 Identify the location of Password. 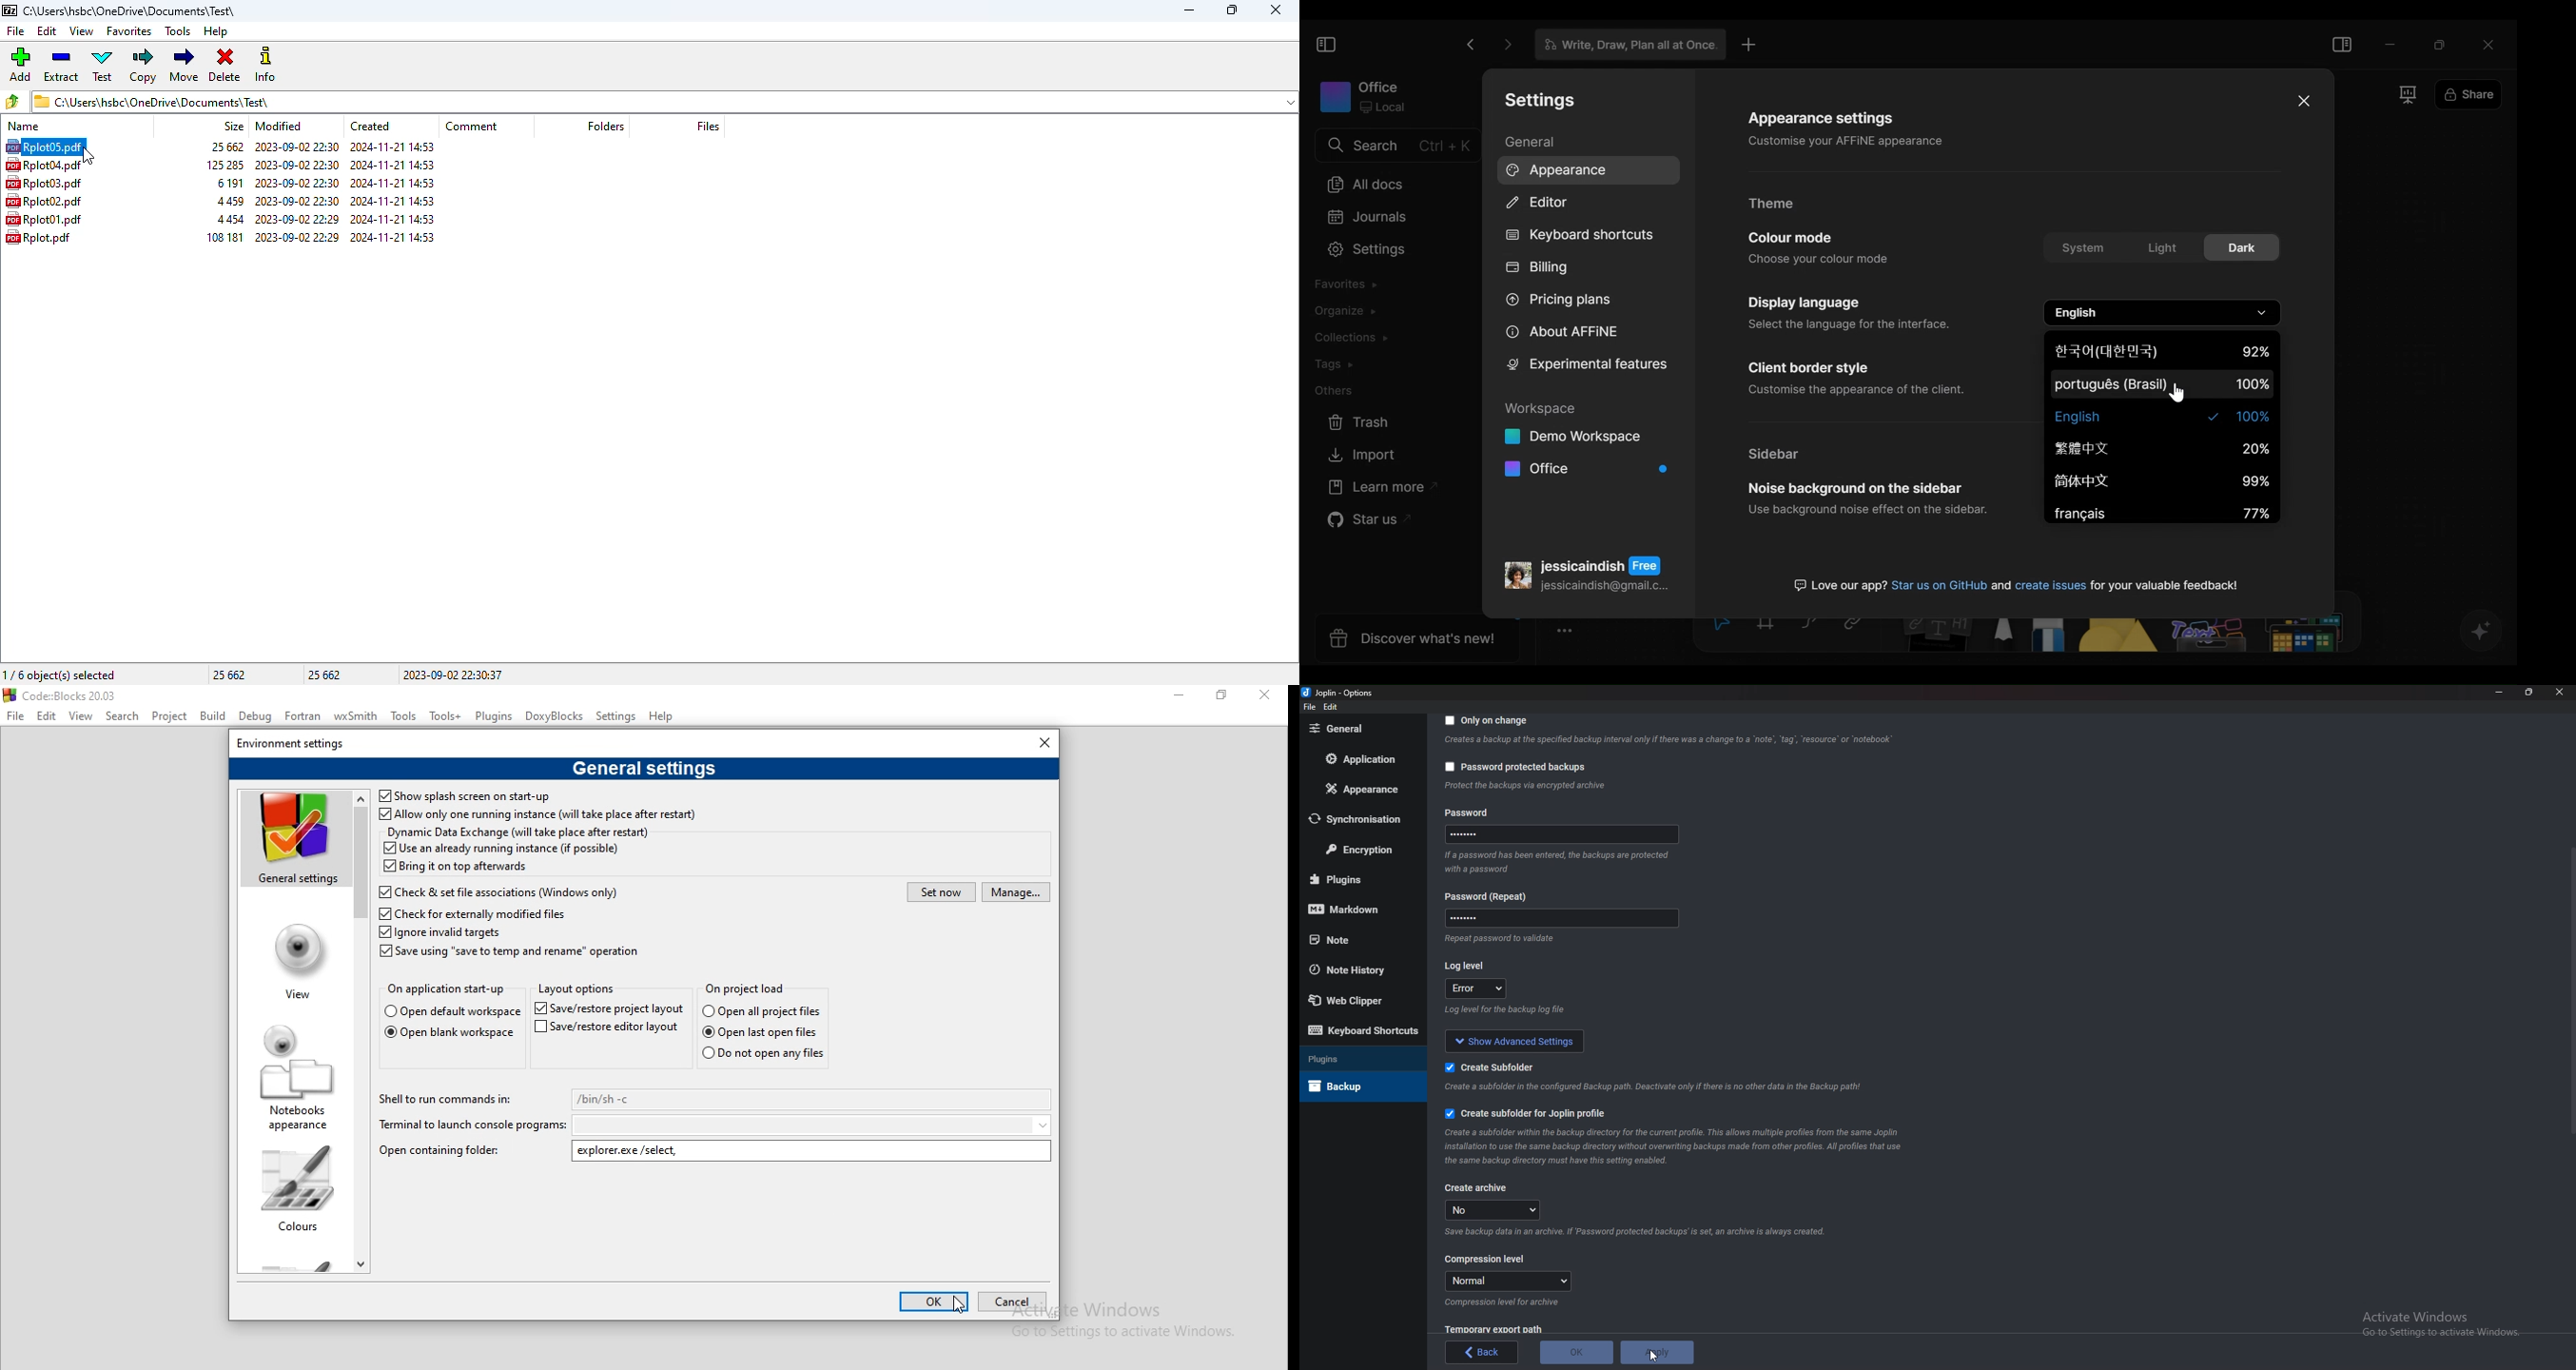
(1559, 837).